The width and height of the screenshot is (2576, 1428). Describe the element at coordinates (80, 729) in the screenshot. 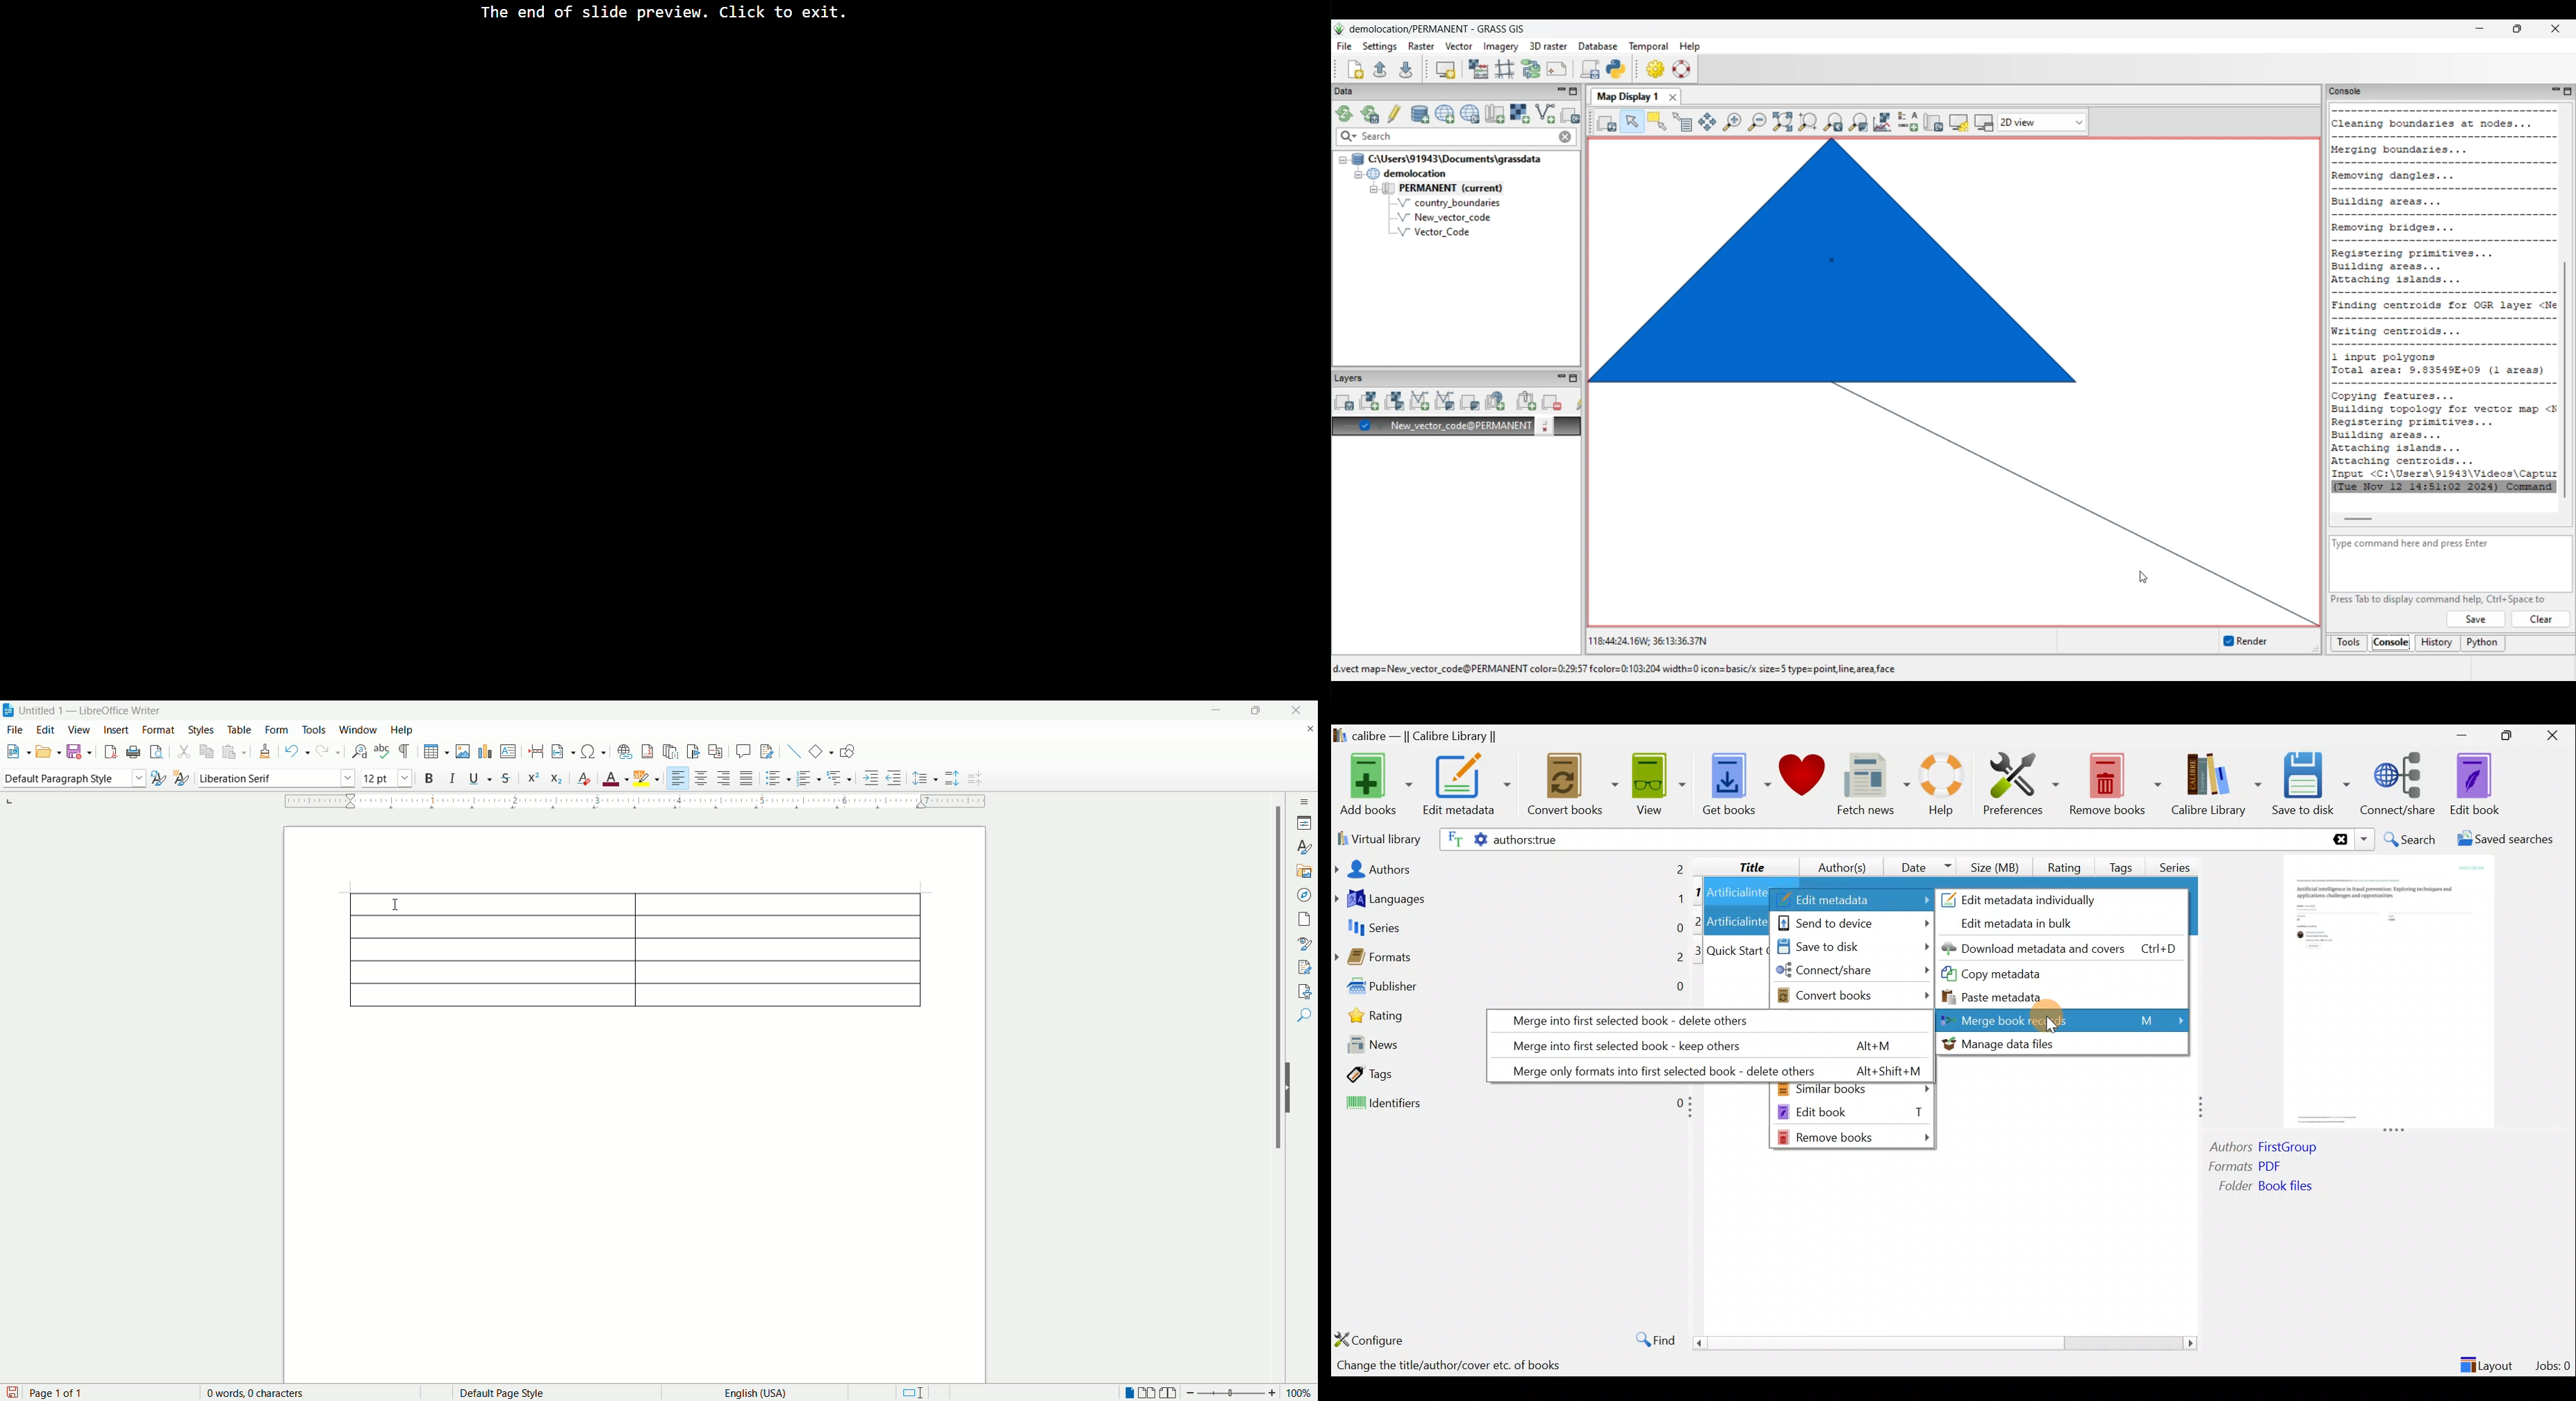

I see `view` at that location.